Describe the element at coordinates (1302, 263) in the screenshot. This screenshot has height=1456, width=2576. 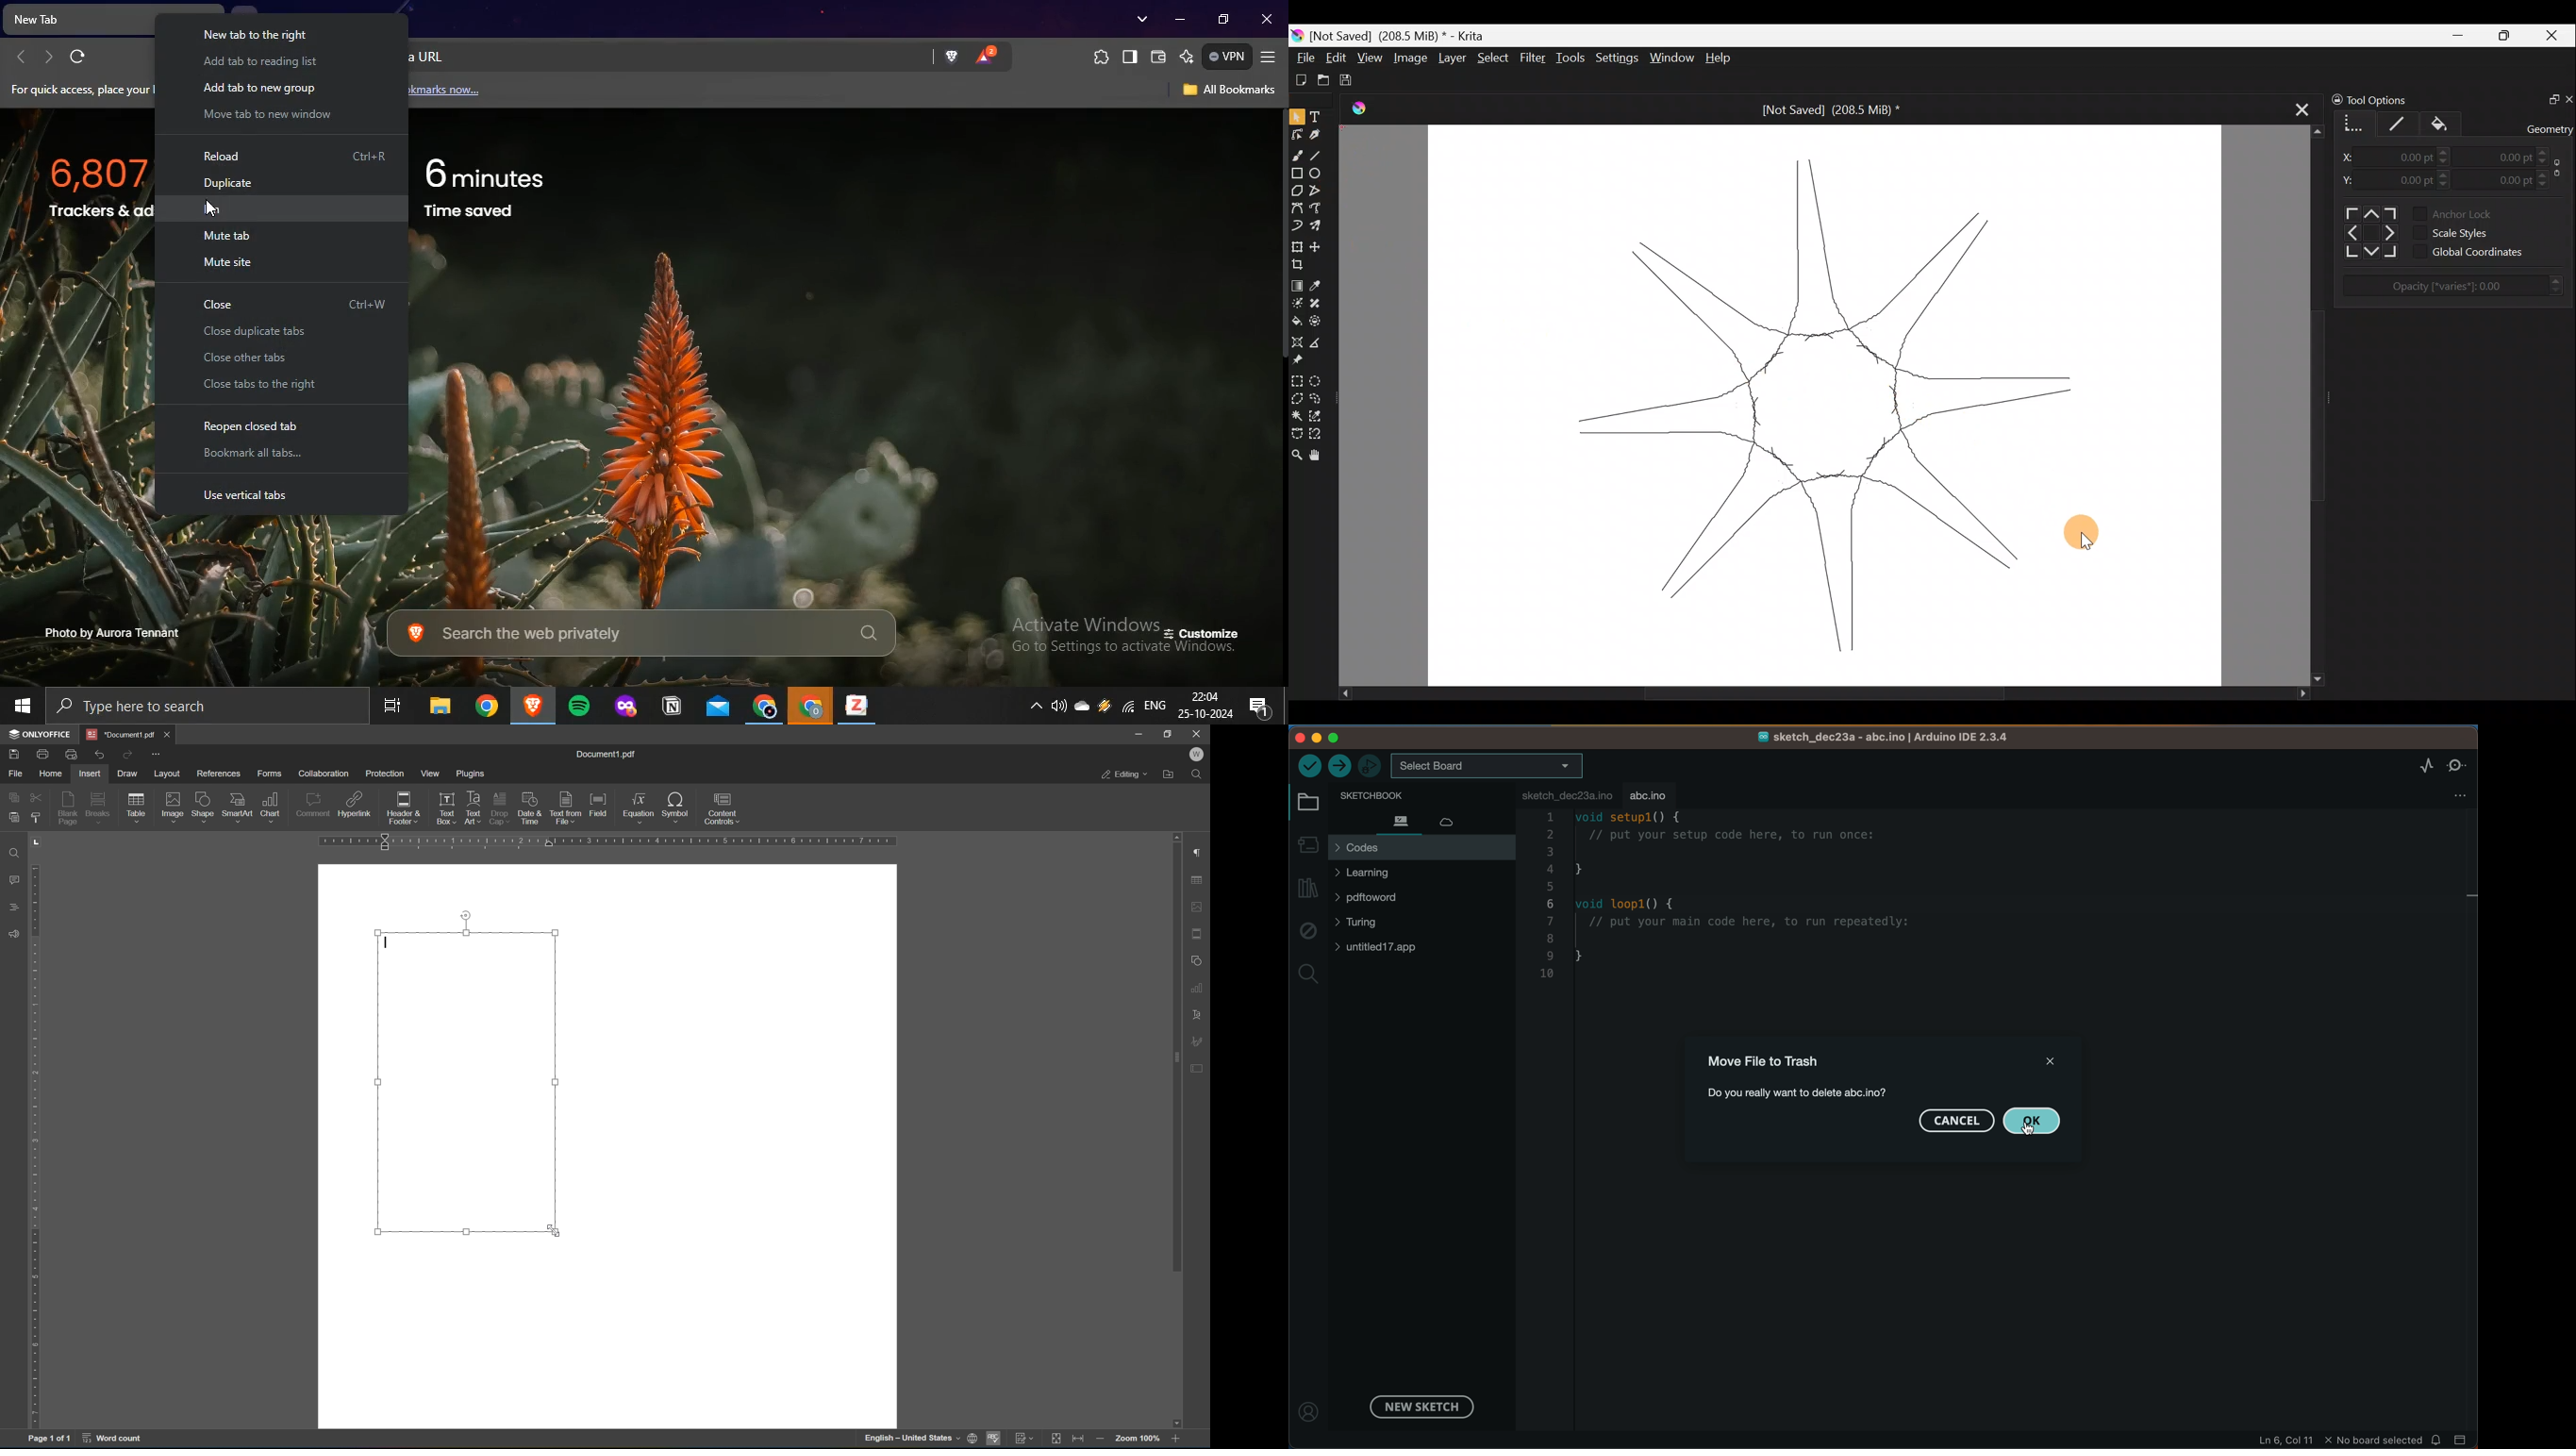
I see `Crop an image` at that location.